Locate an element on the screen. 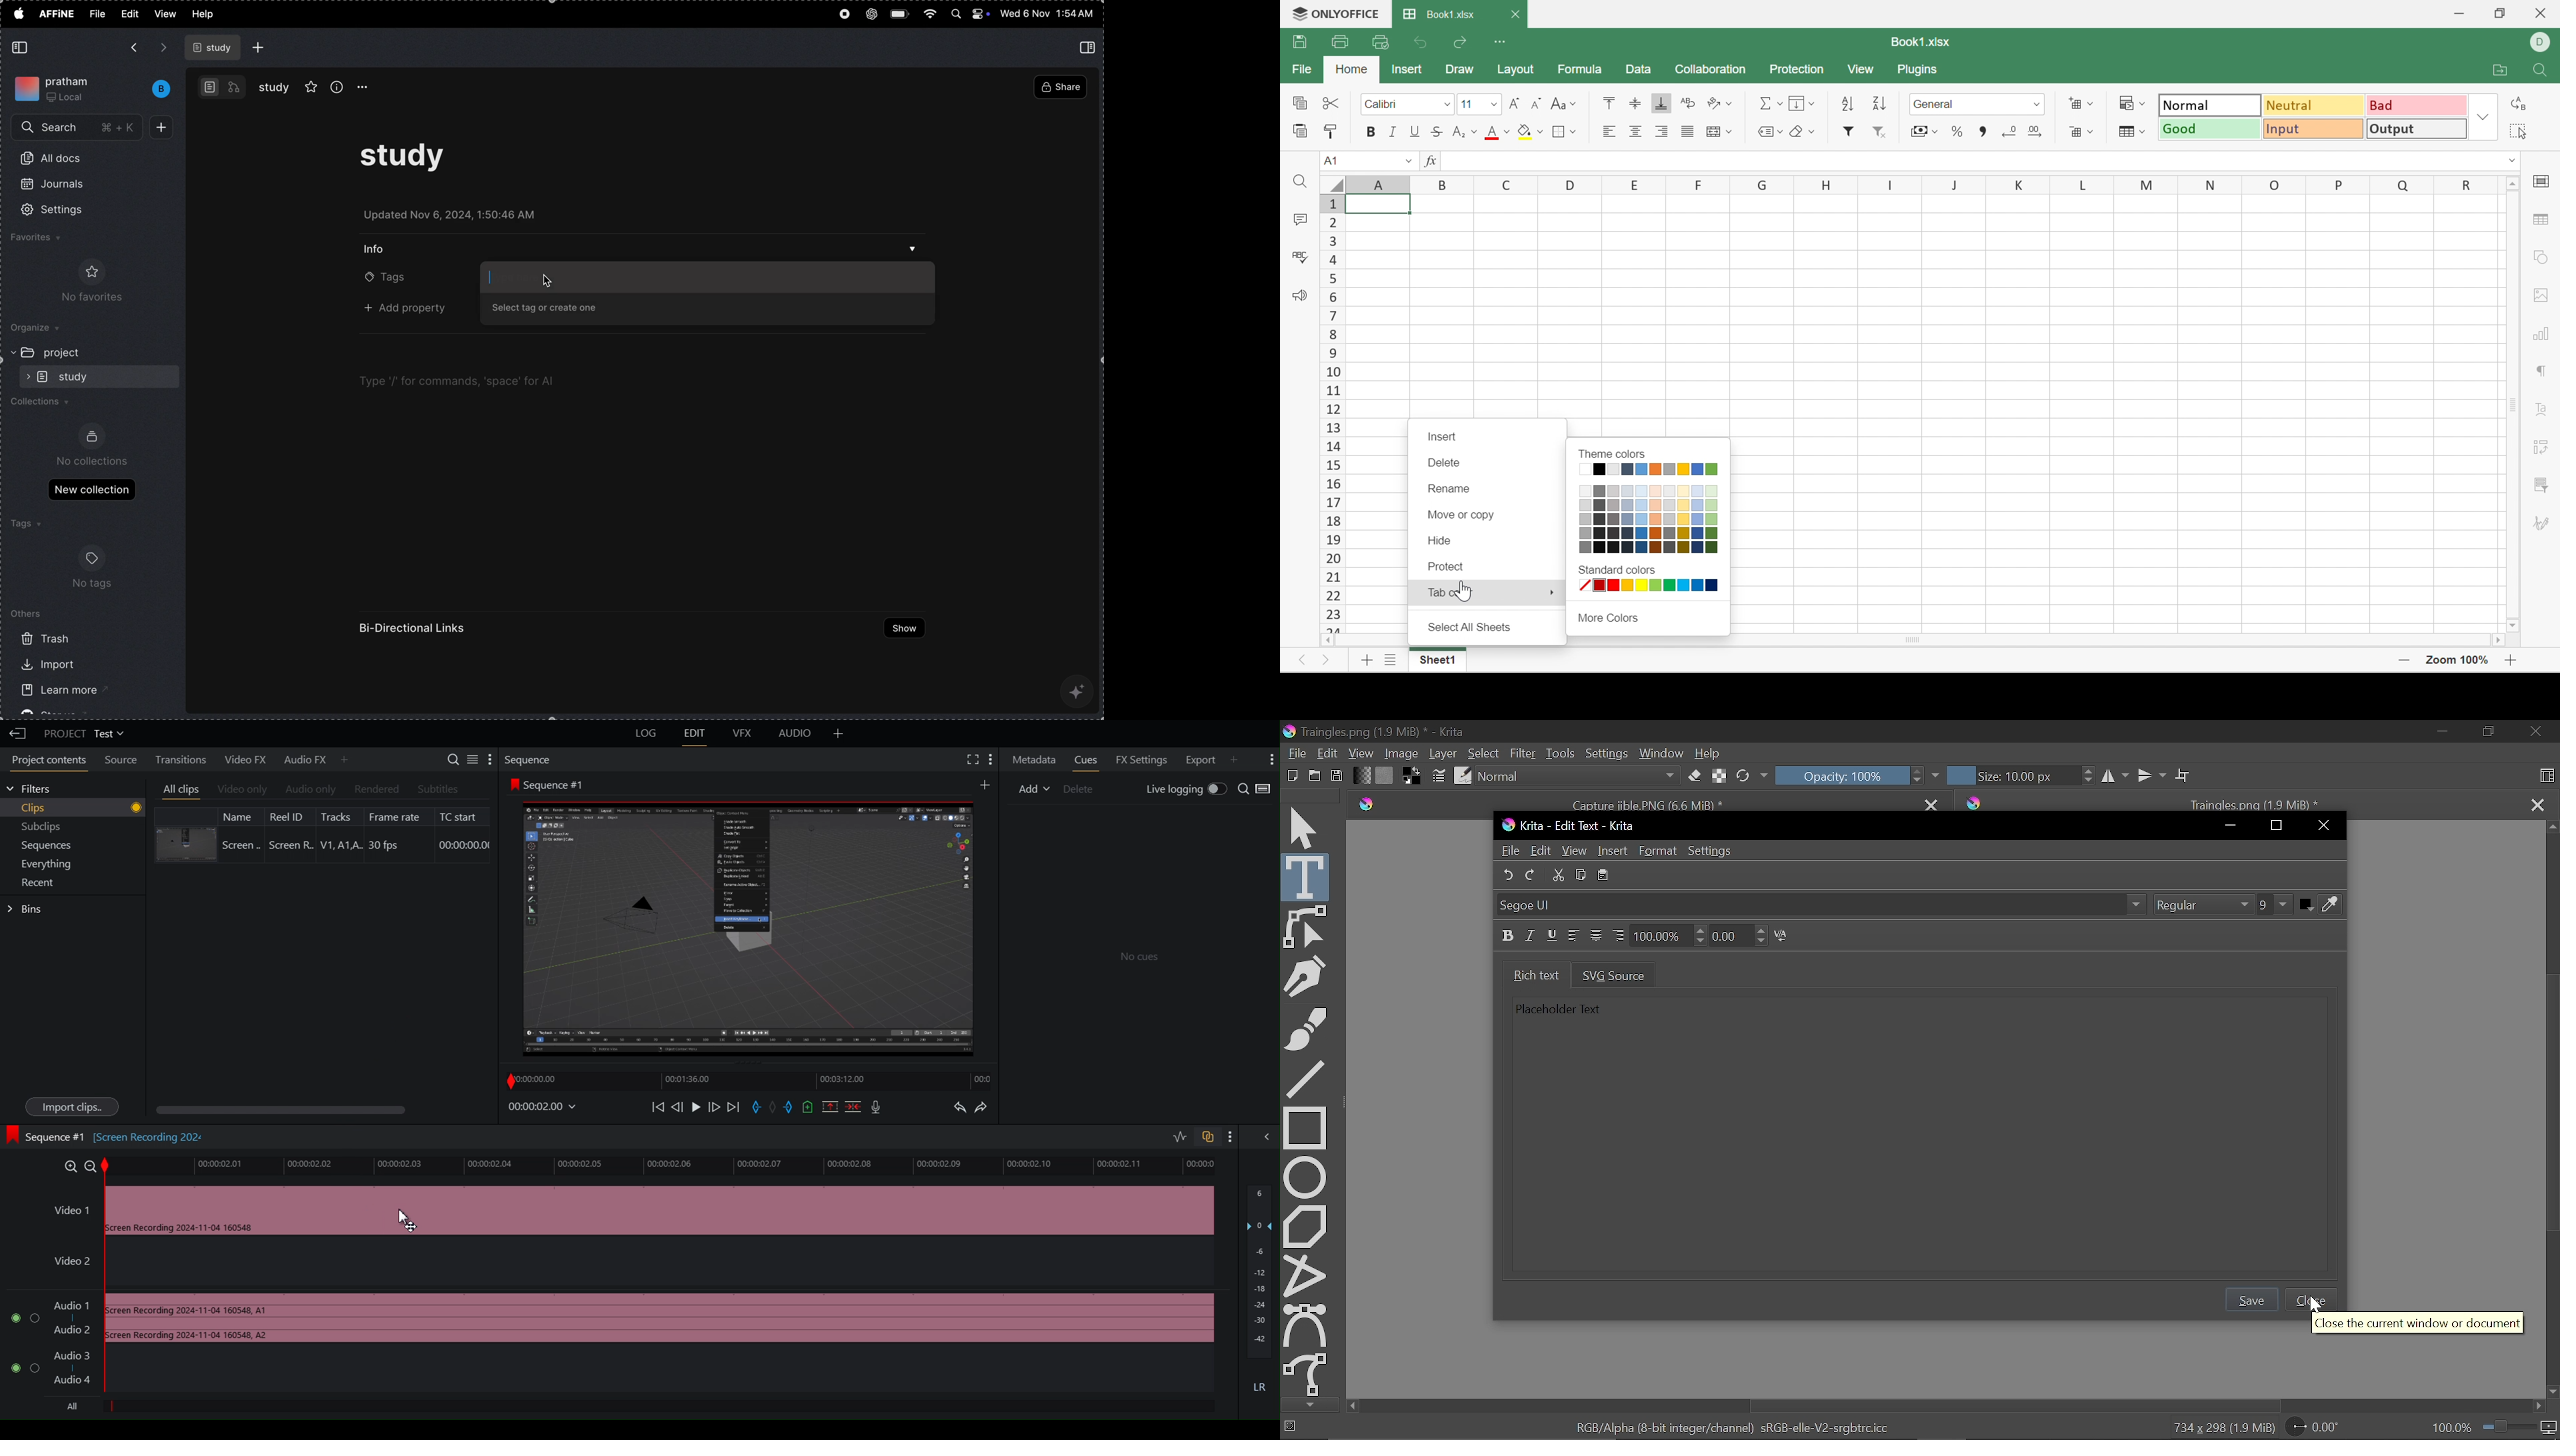 This screenshot has width=2576, height=1456. 23 is located at coordinates (1337, 617).